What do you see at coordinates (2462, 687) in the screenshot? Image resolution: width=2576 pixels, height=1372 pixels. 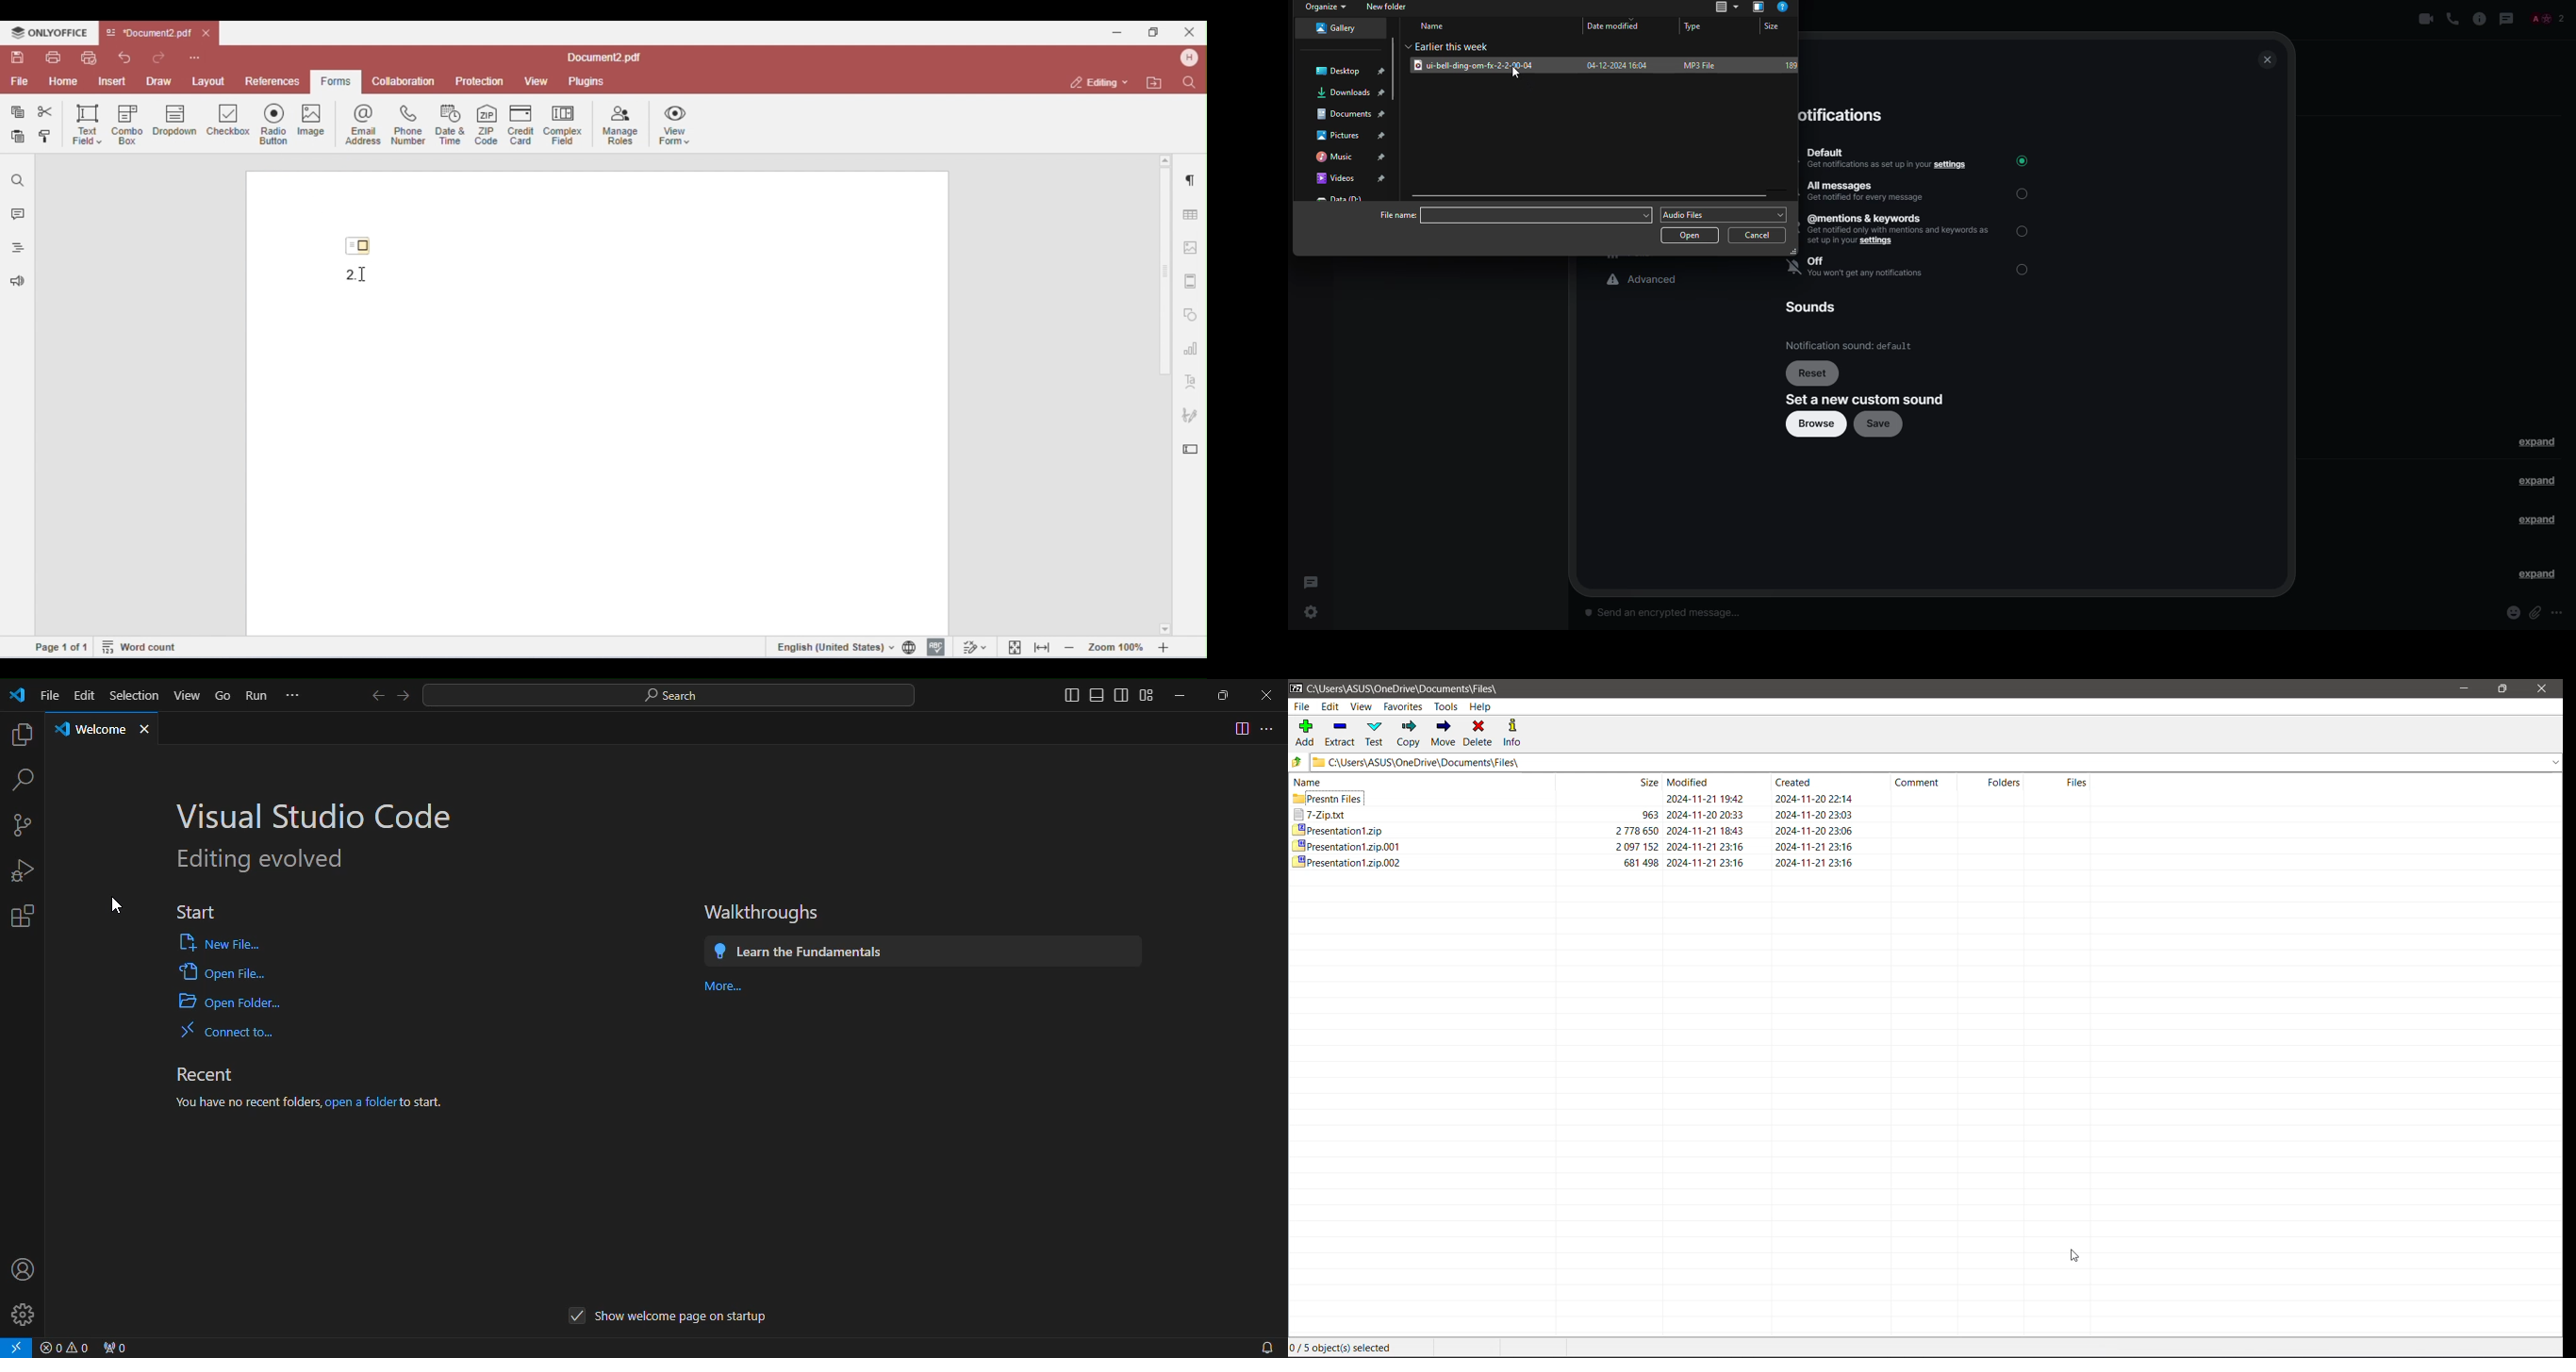 I see `Minimize` at bounding box center [2462, 687].